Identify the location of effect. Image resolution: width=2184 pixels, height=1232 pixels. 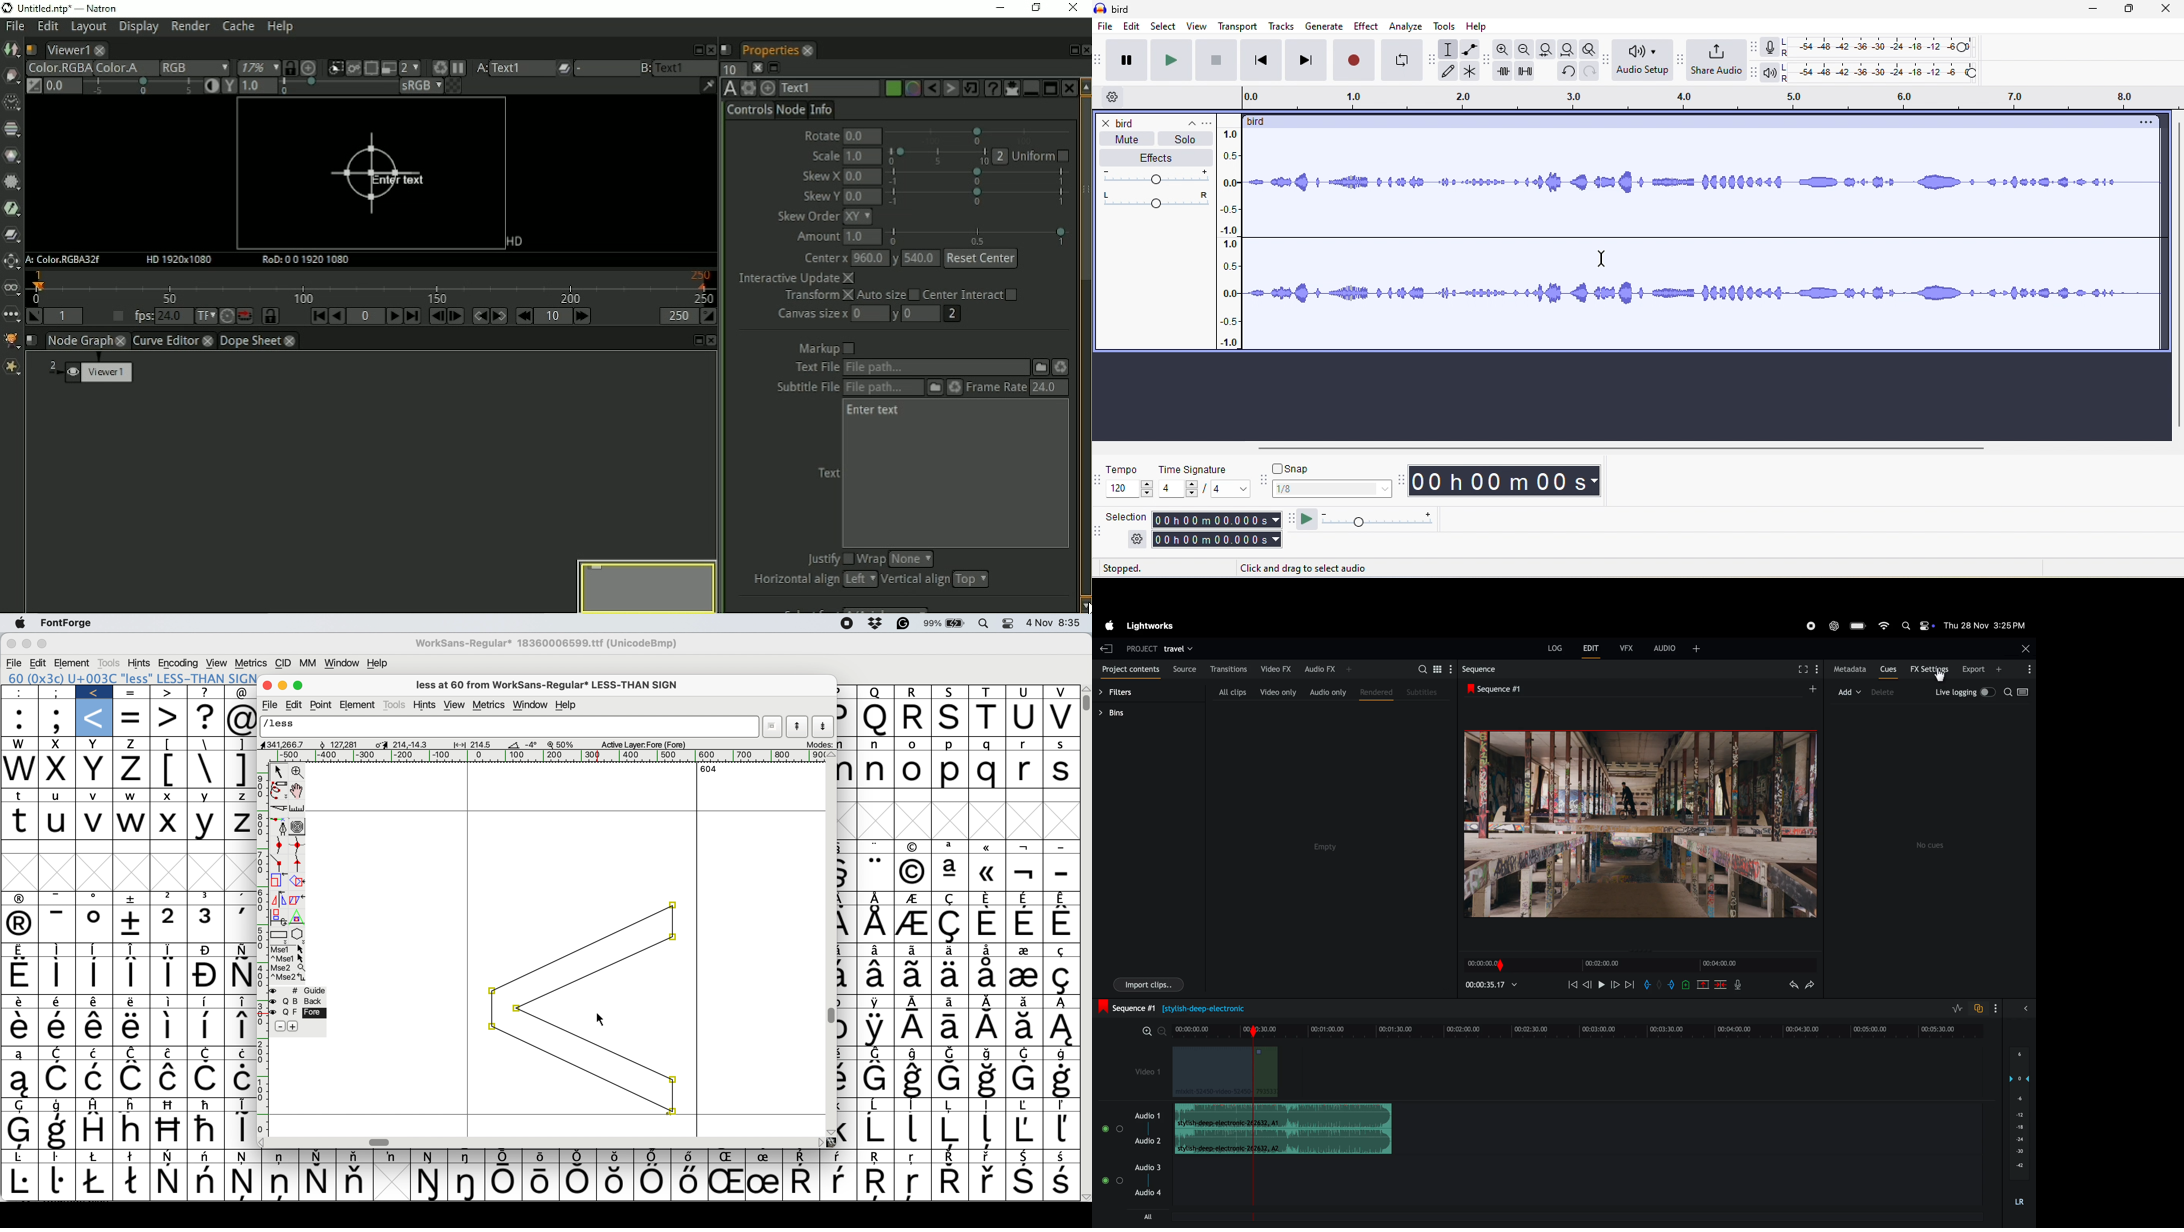
(1367, 26).